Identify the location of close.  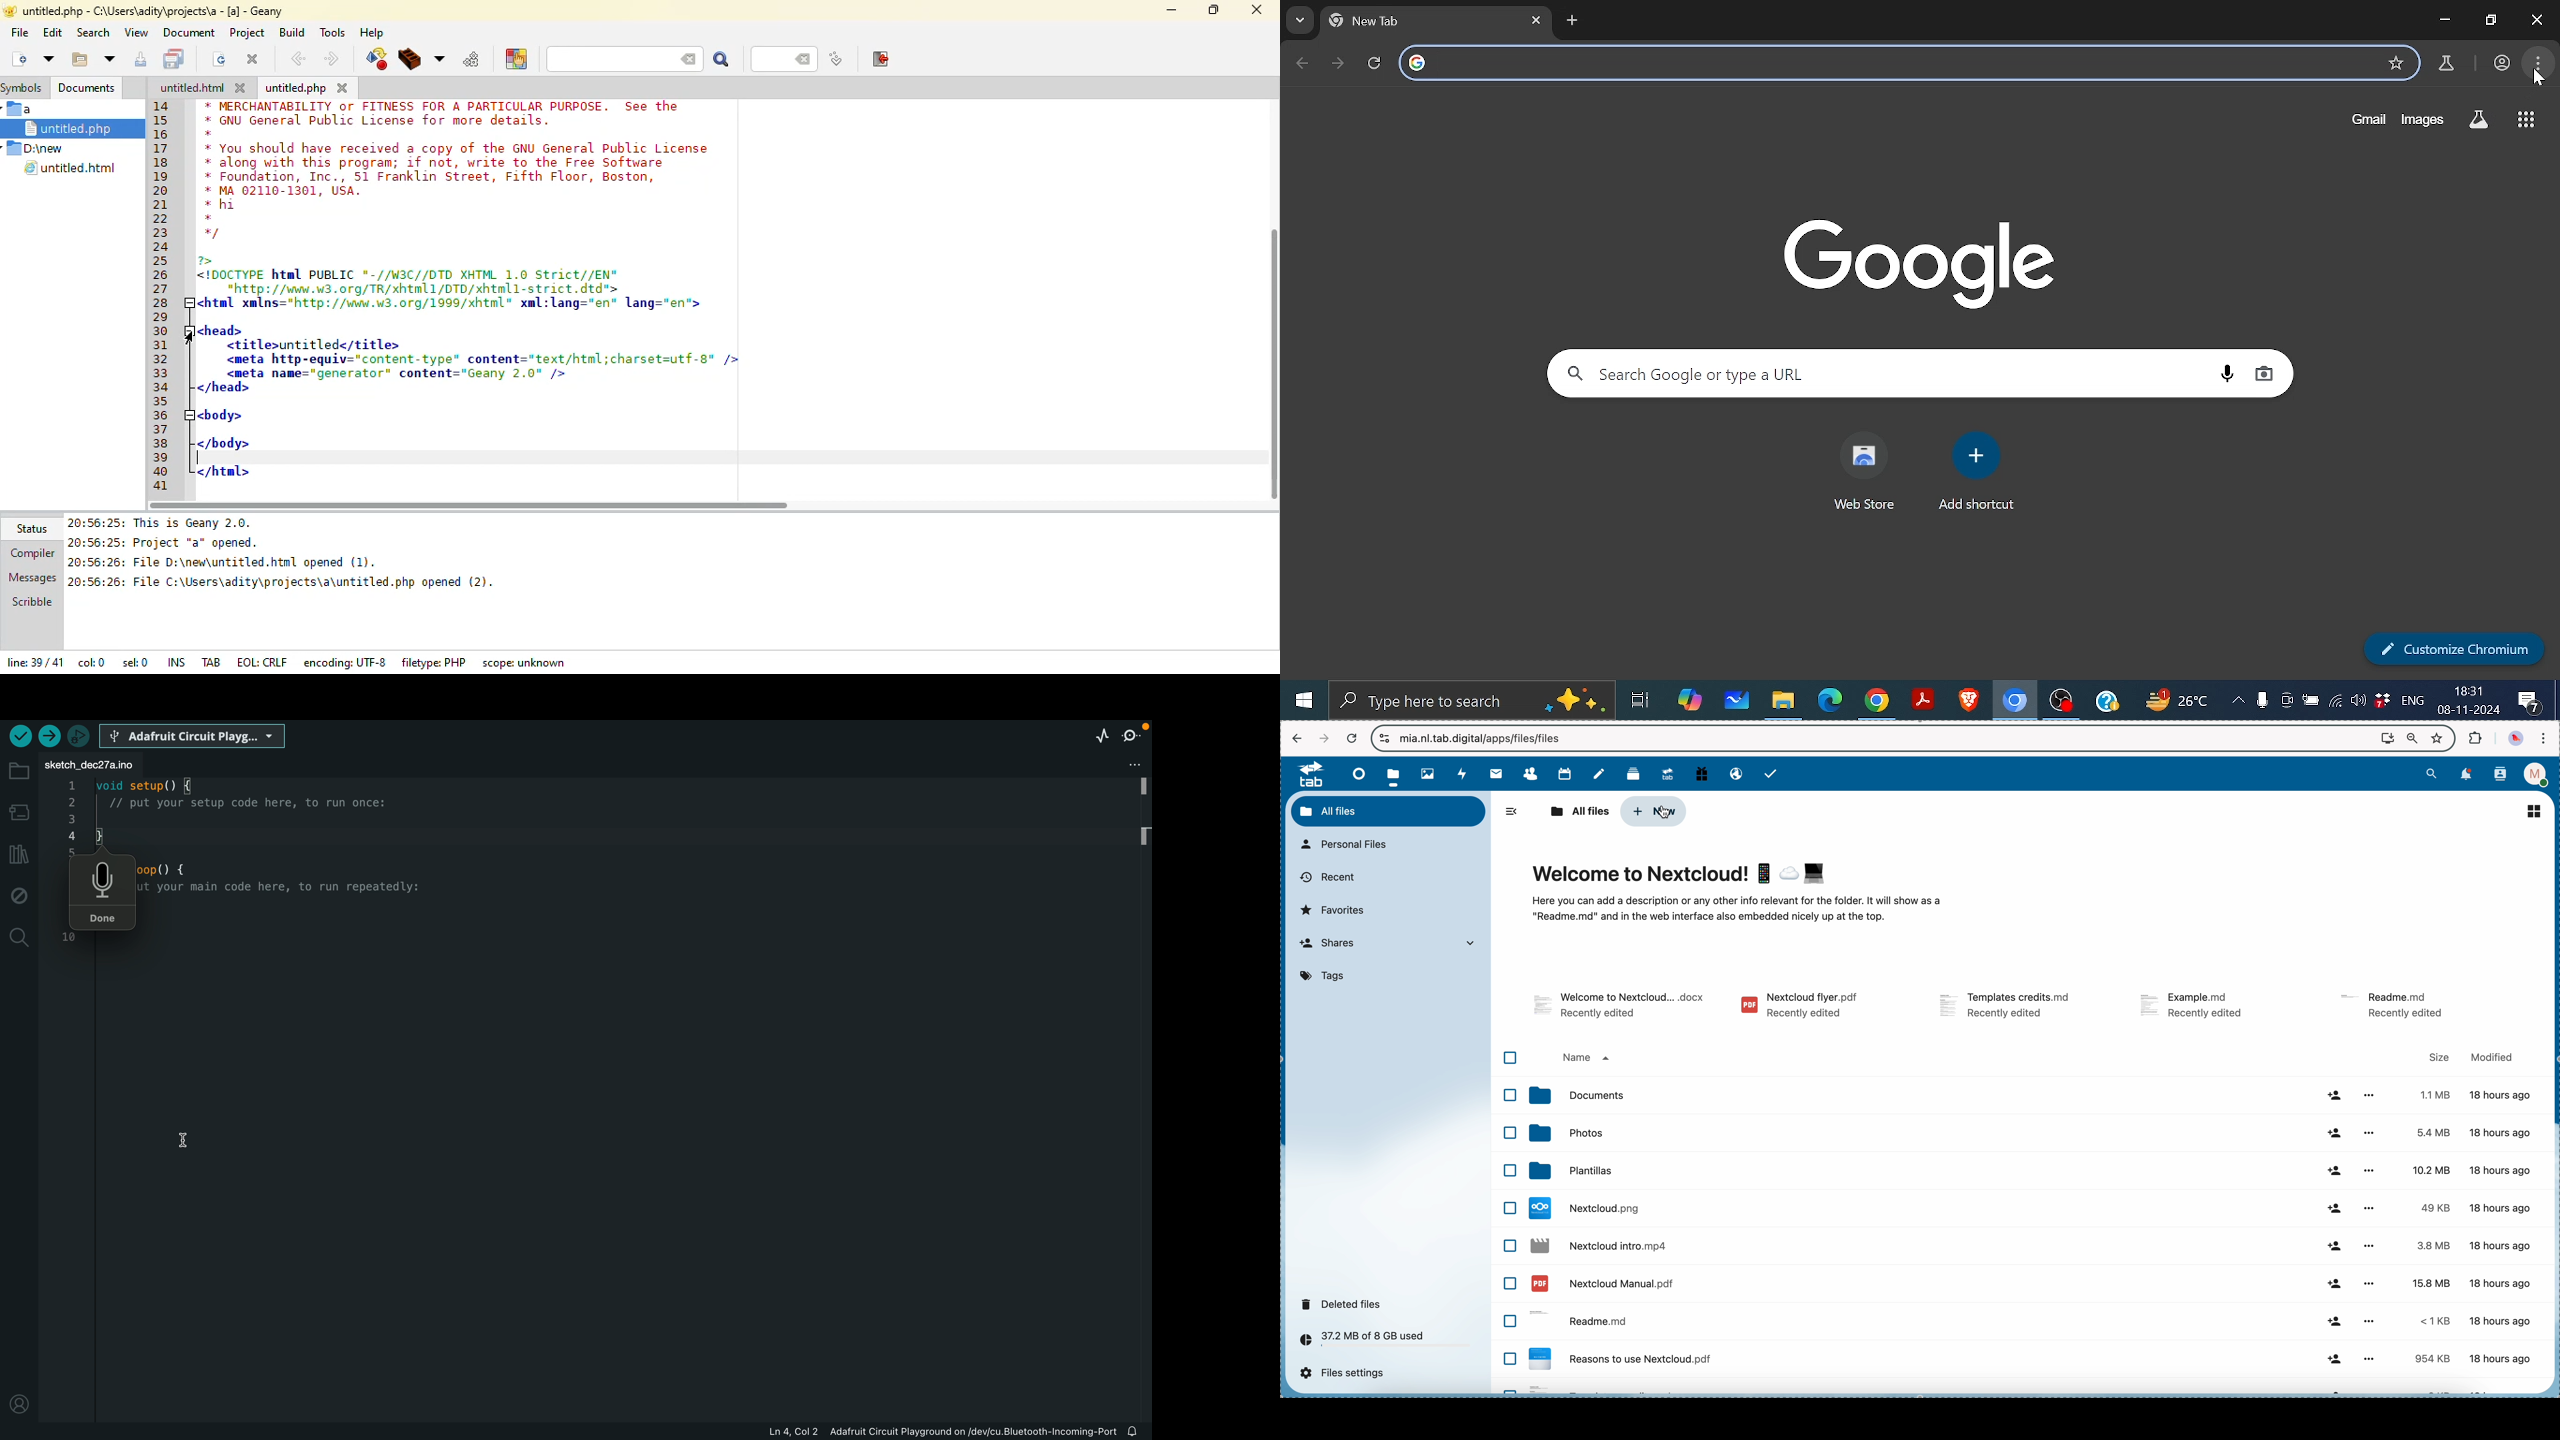
(1256, 11).